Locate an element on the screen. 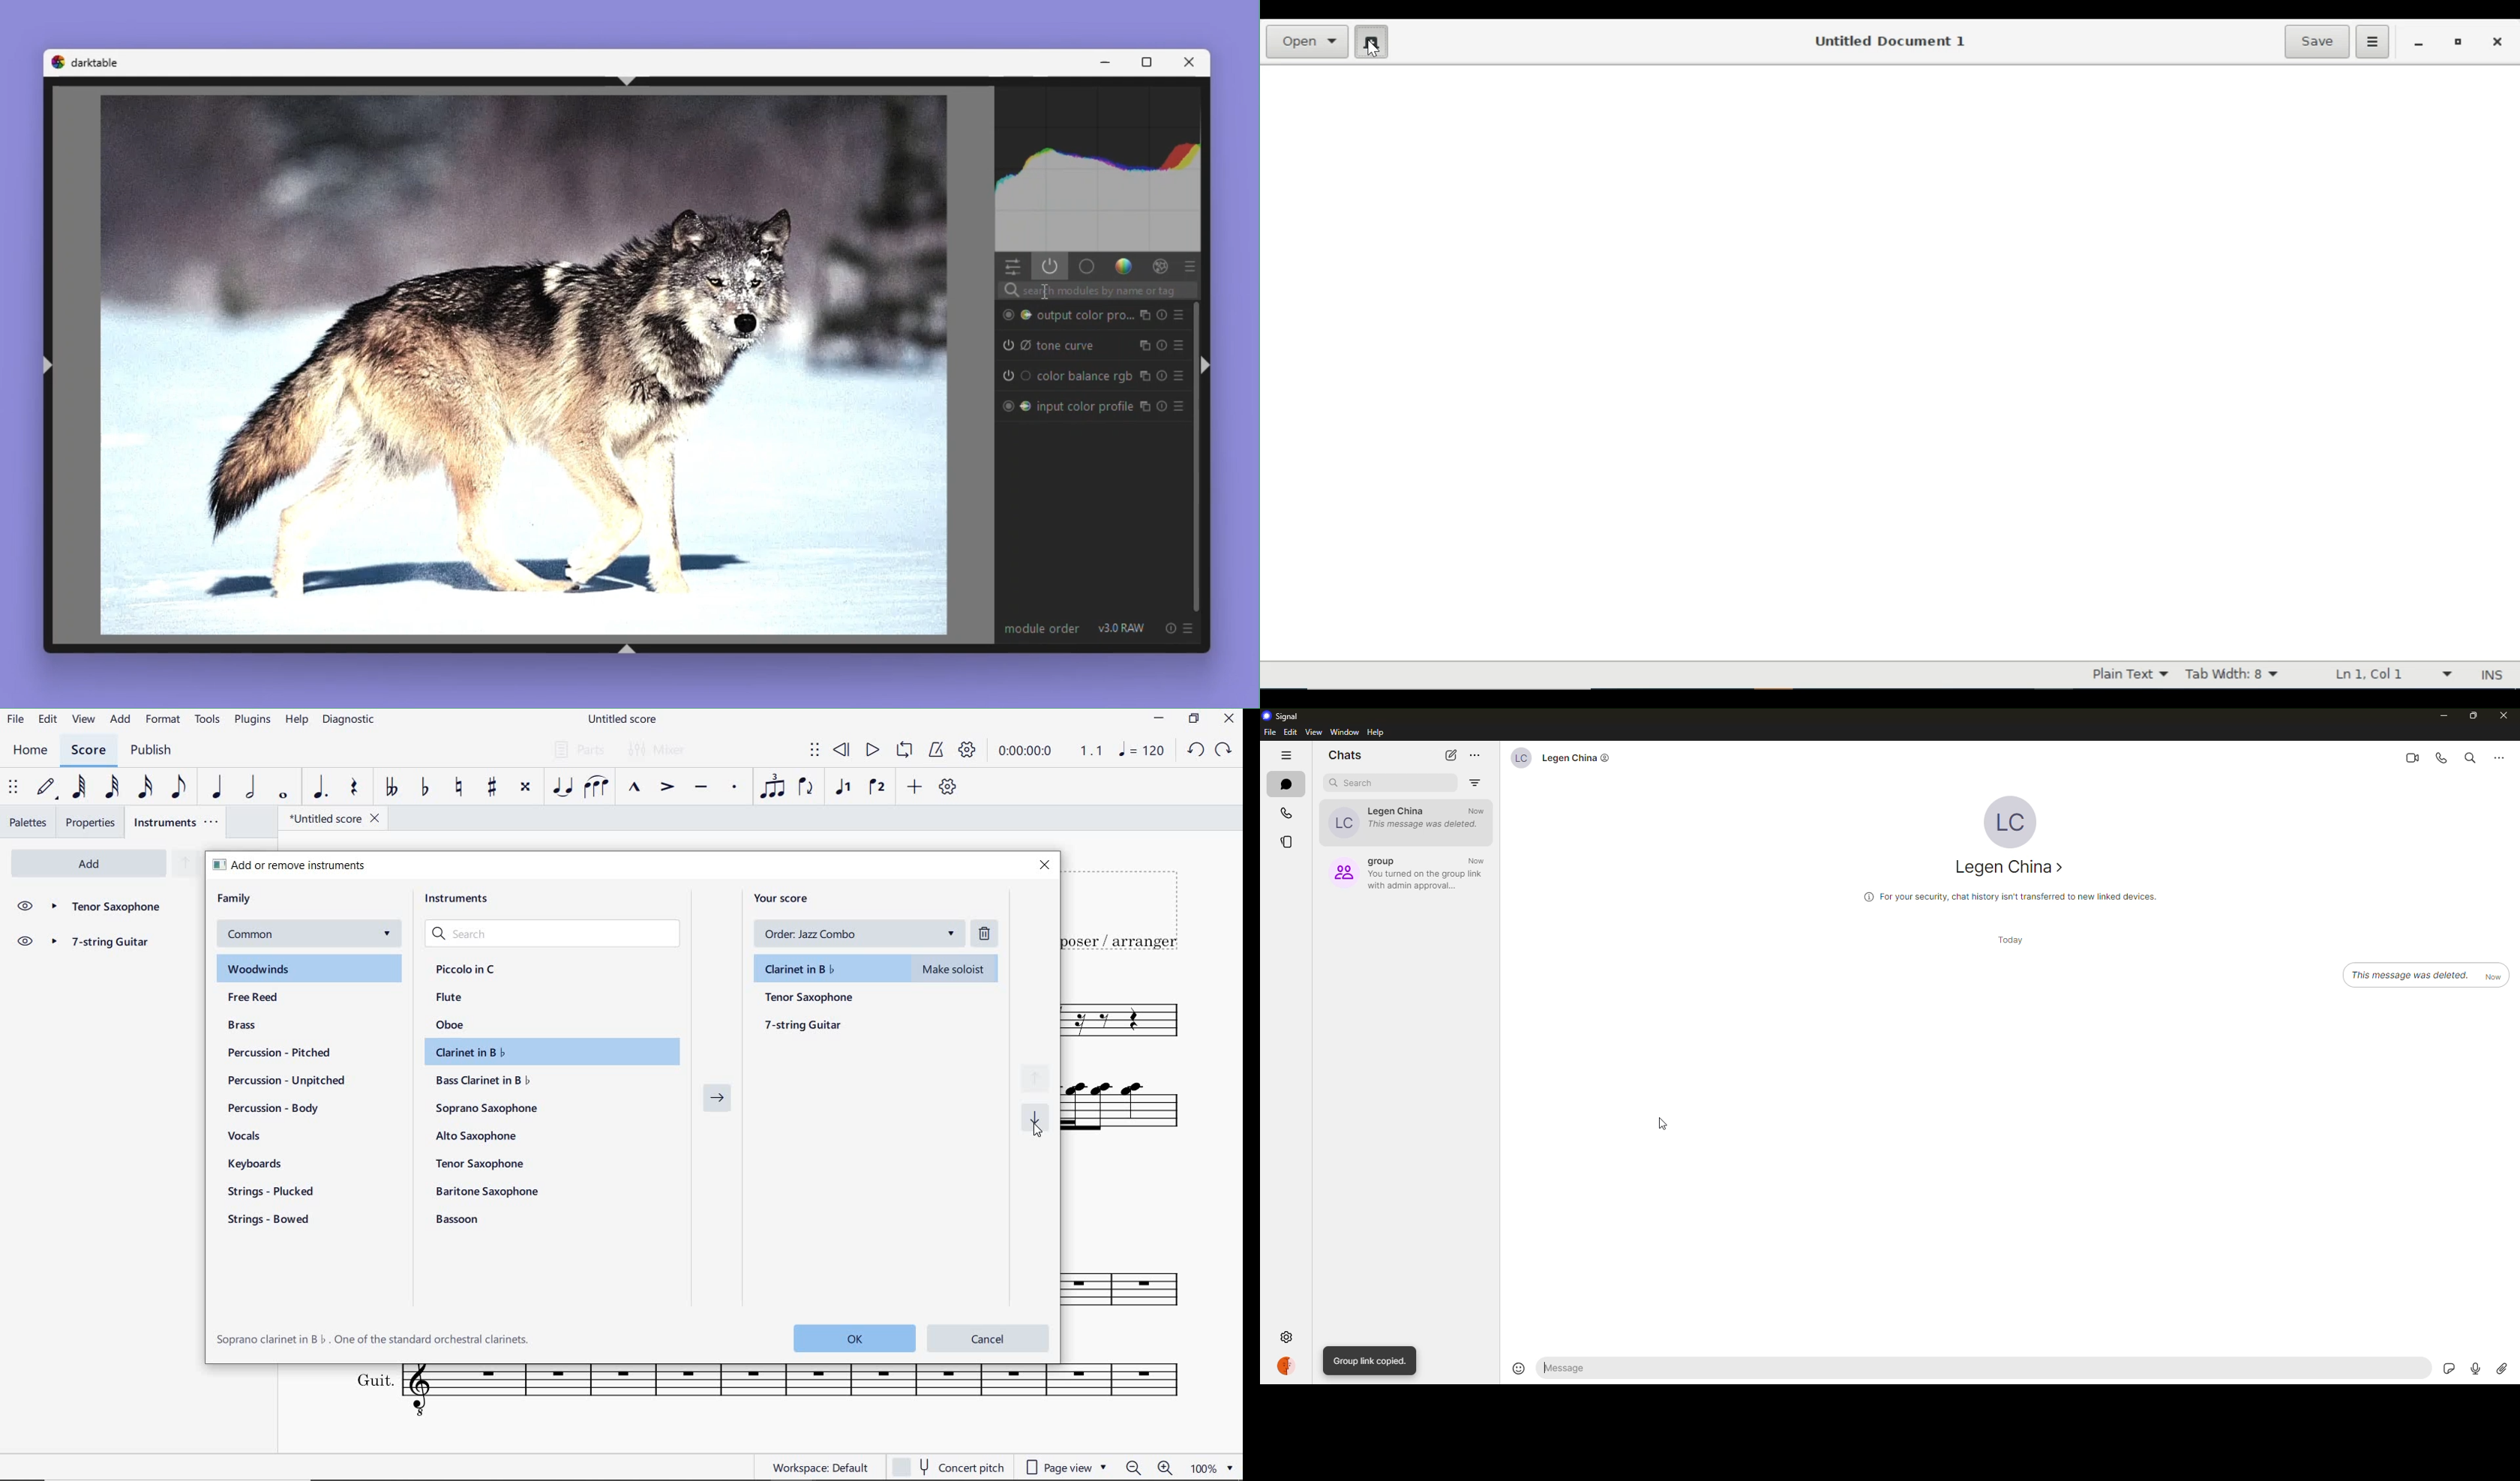 This screenshot has width=2520, height=1484. Histogram is located at coordinates (1102, 166).